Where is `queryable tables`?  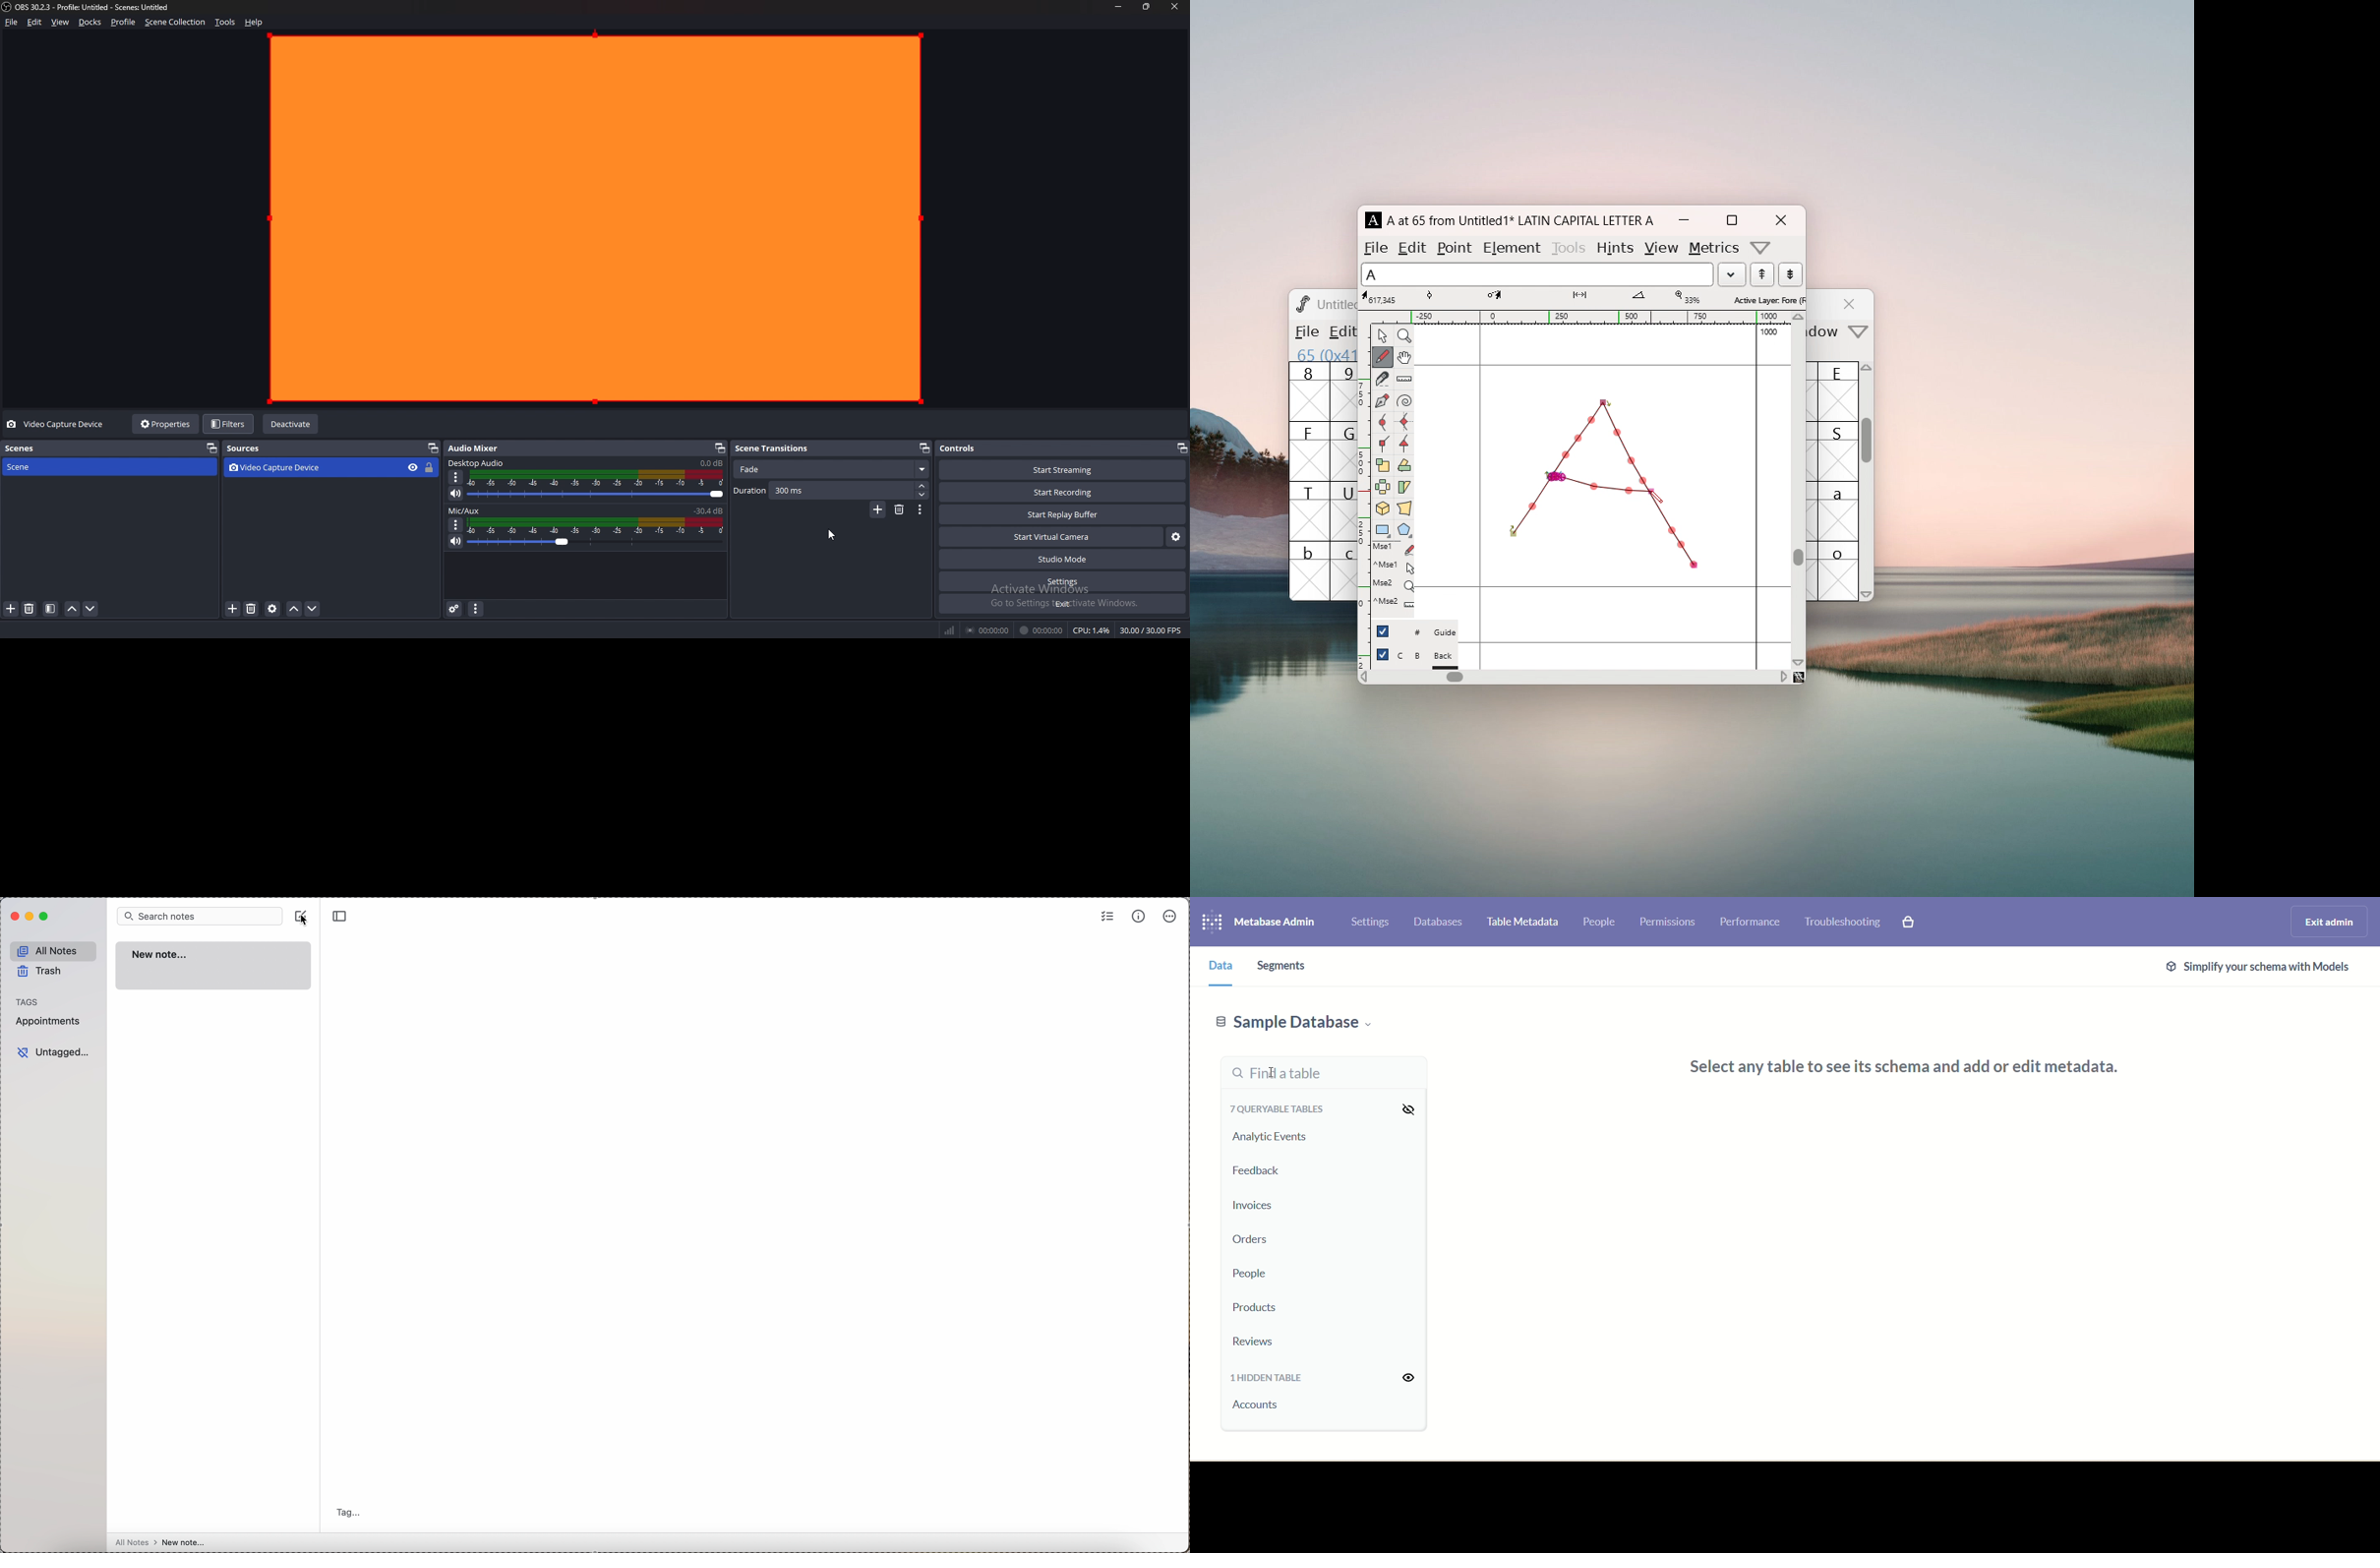
queryable tables is located at coordinates (1280, 1108).